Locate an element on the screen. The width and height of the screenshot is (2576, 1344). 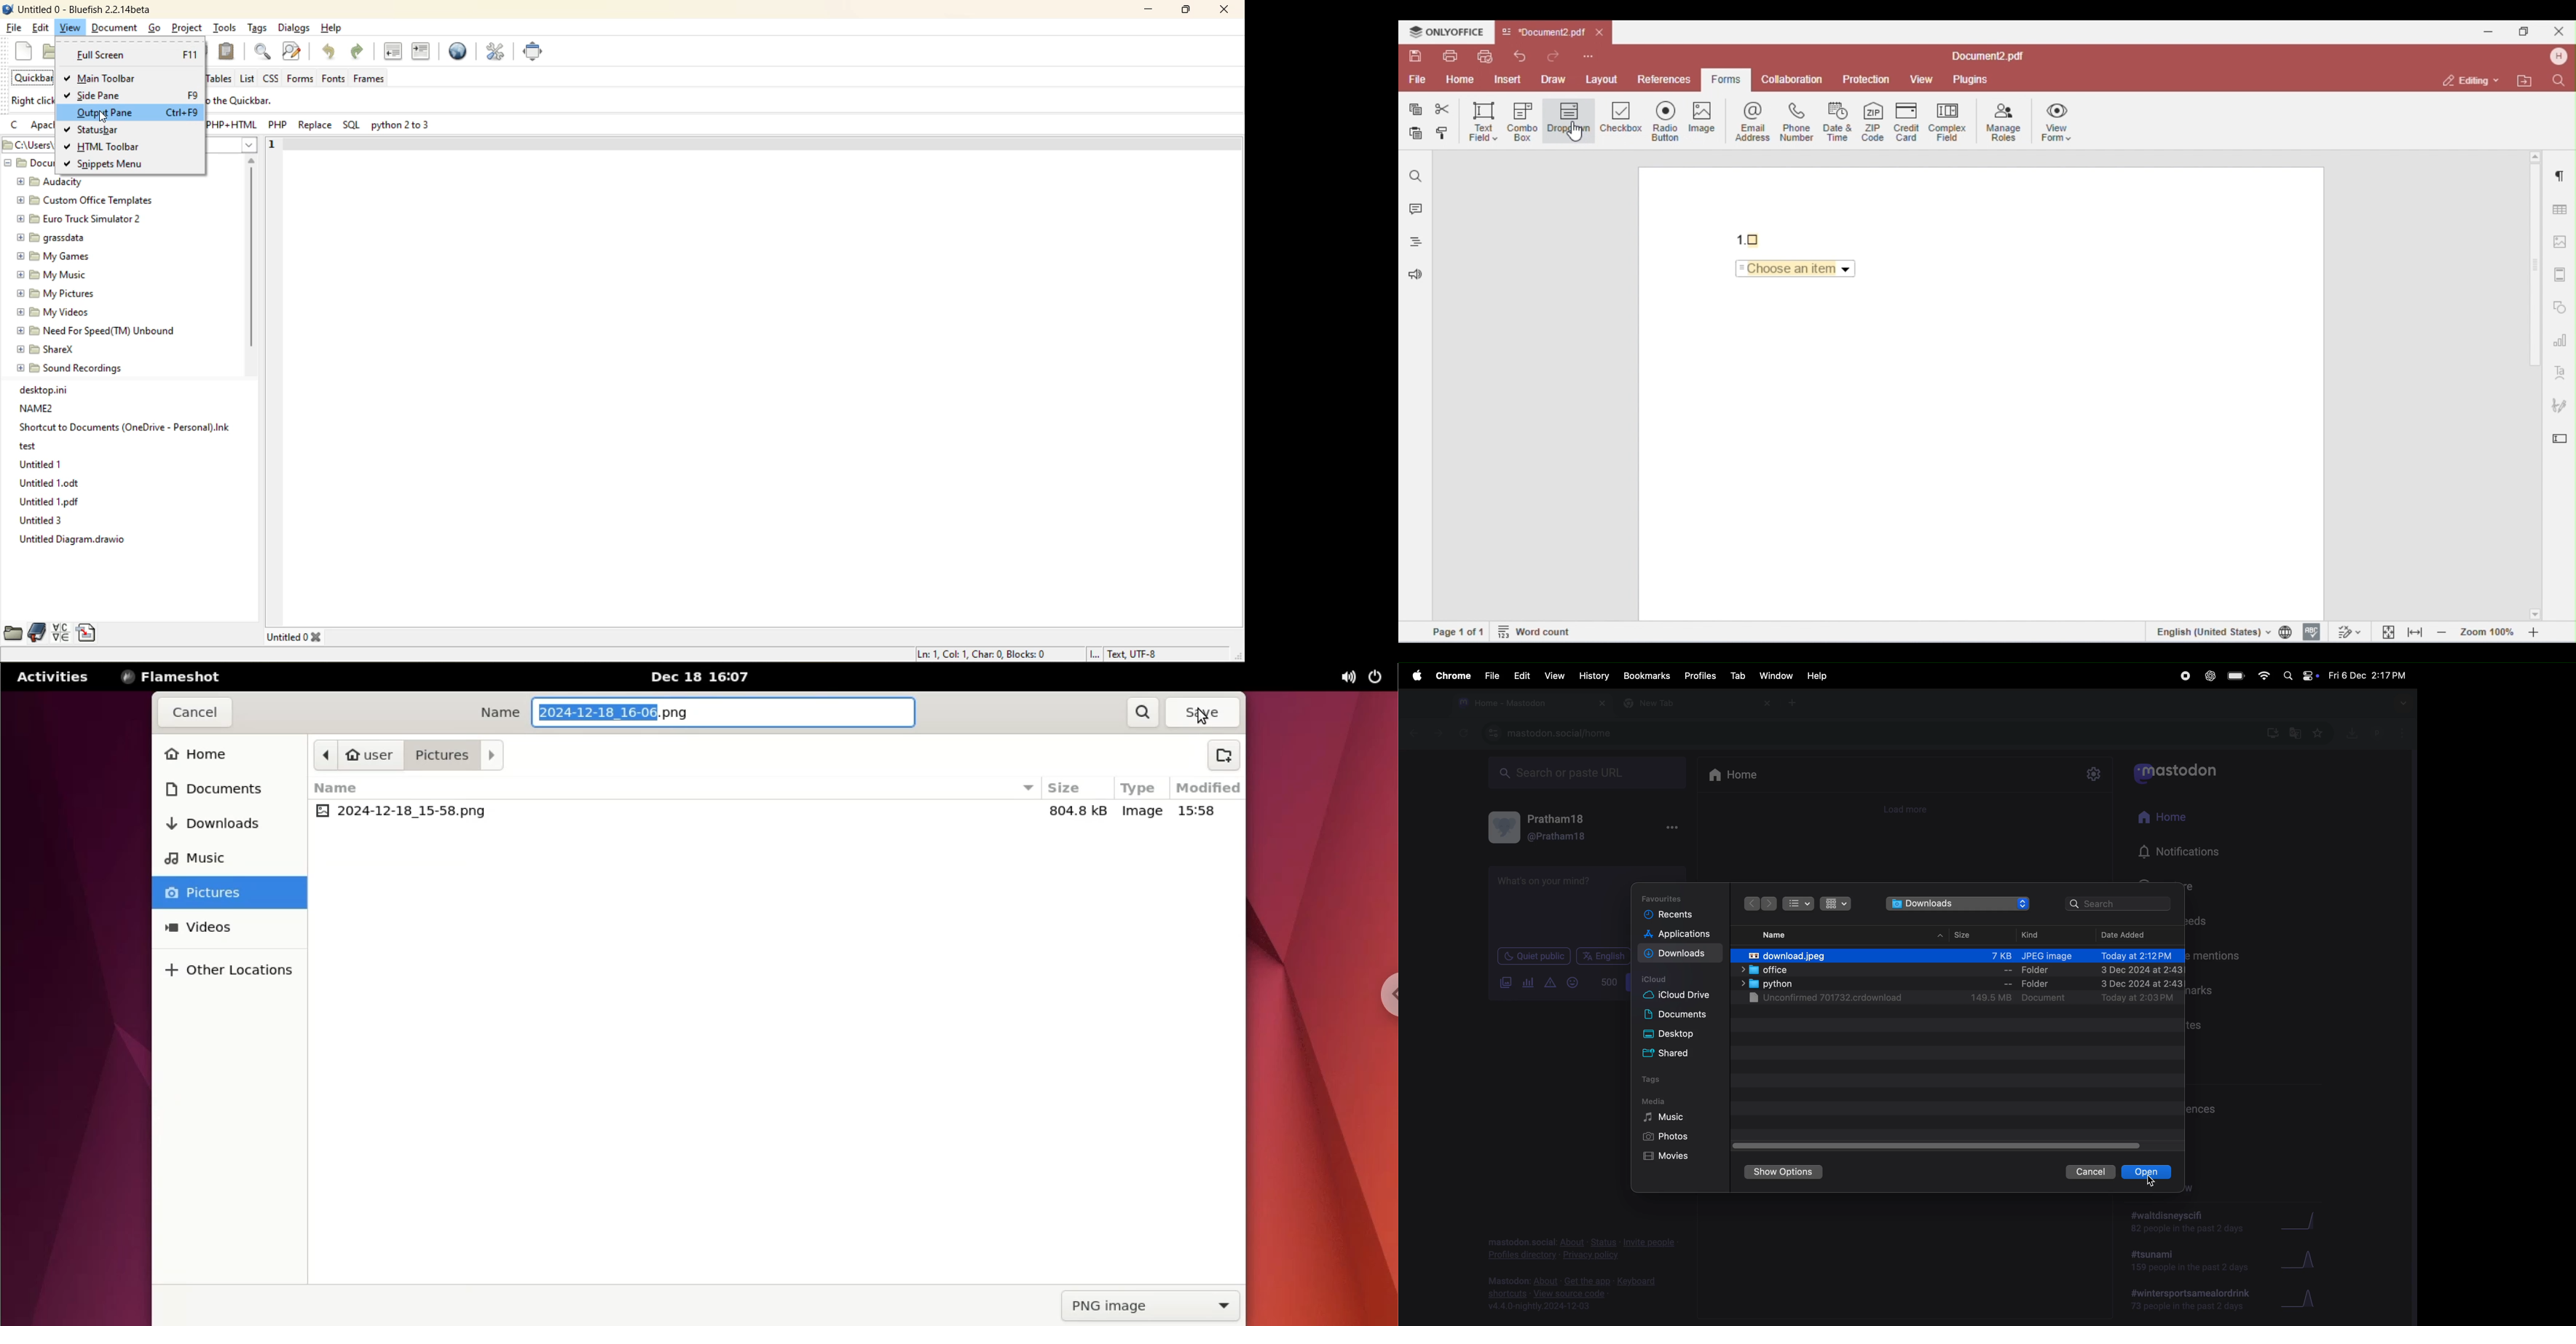
Custom Office Templates is located at coordinates (89, 200).